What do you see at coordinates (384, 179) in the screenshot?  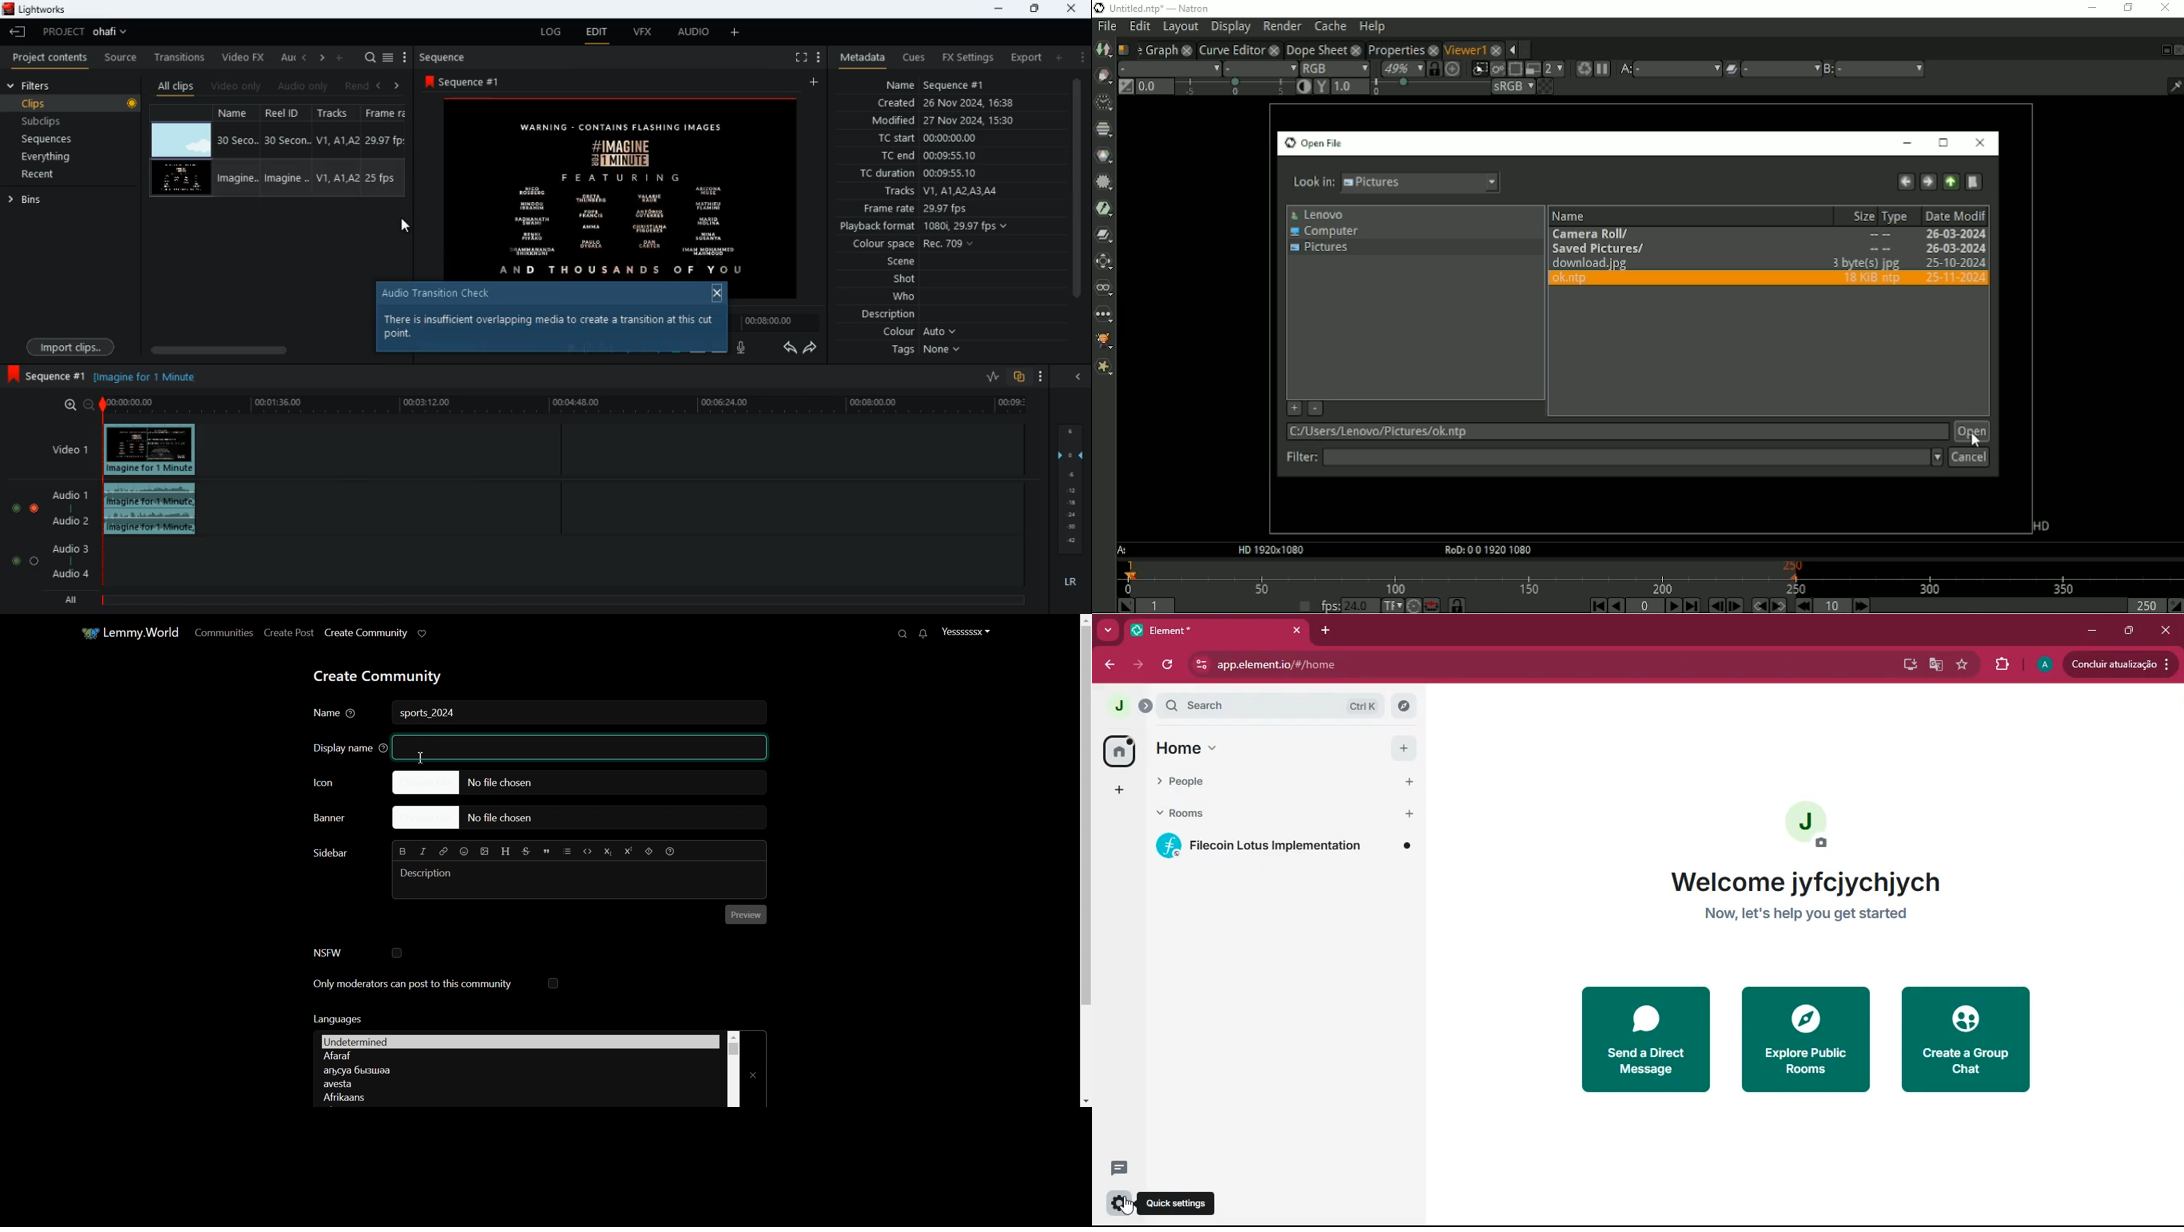 I see `25 fps` at bounding box center [384, 179].